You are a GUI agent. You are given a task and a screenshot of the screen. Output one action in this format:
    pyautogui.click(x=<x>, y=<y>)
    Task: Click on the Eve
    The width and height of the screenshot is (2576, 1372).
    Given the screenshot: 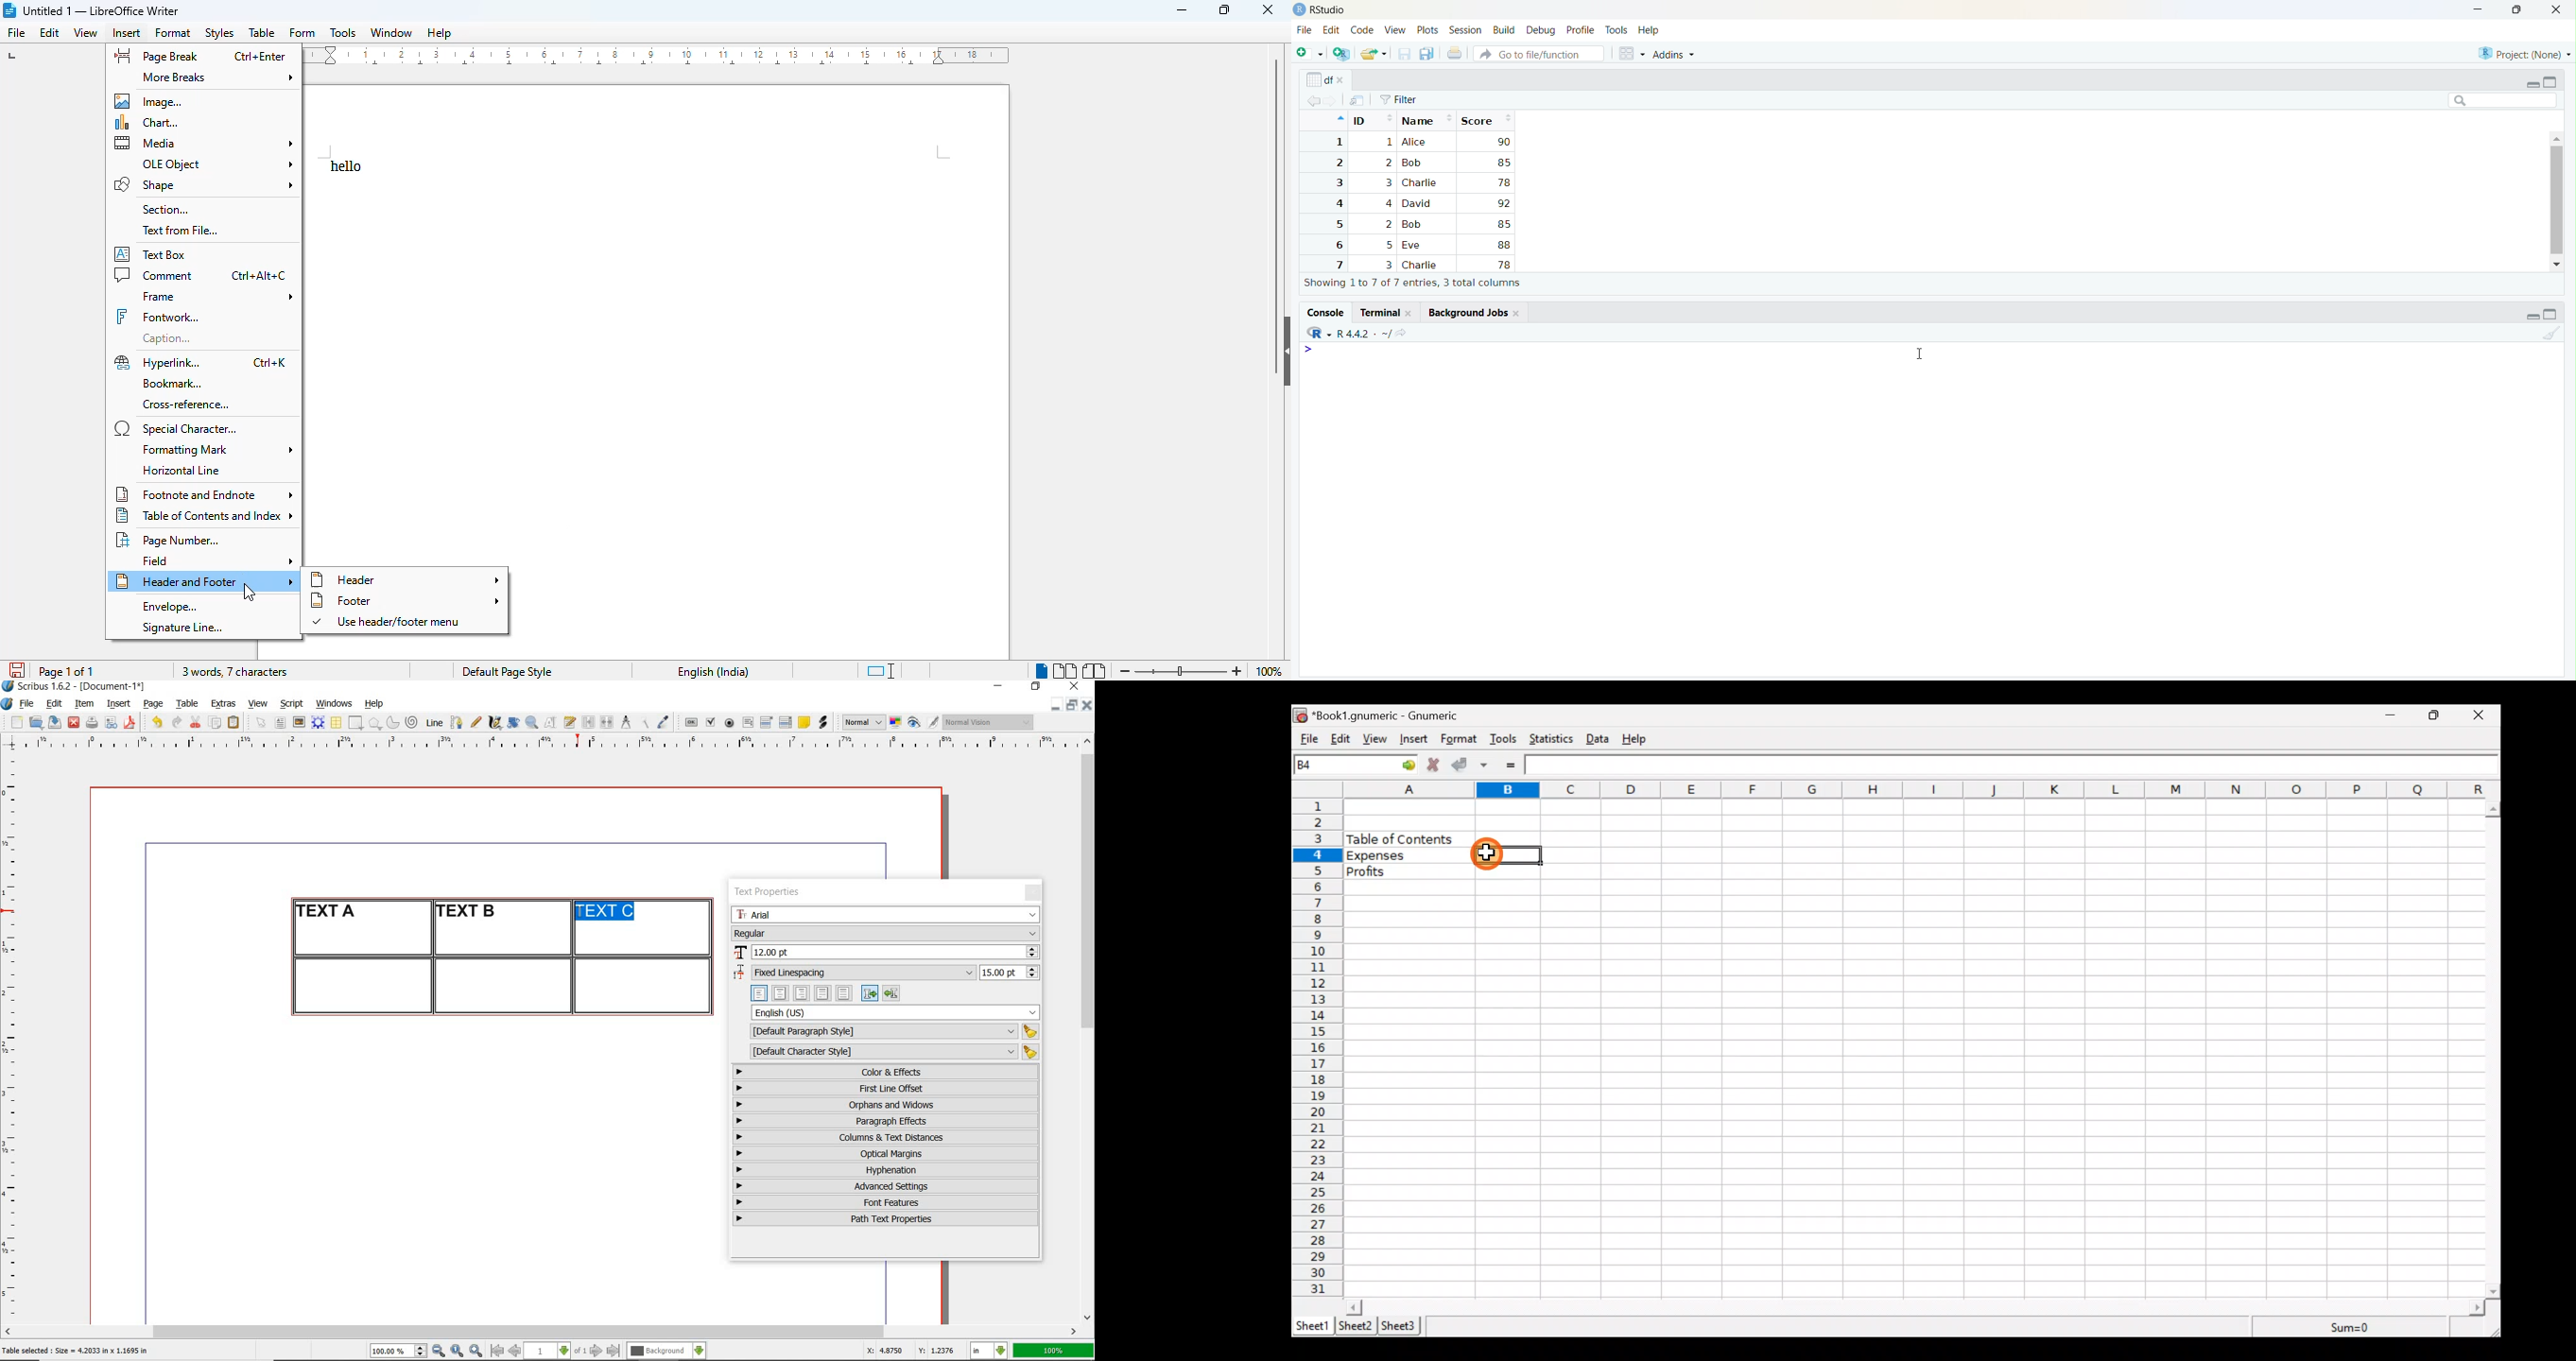 What is the action you would take?
    pyautogui.click(x=1415, y=246)
    